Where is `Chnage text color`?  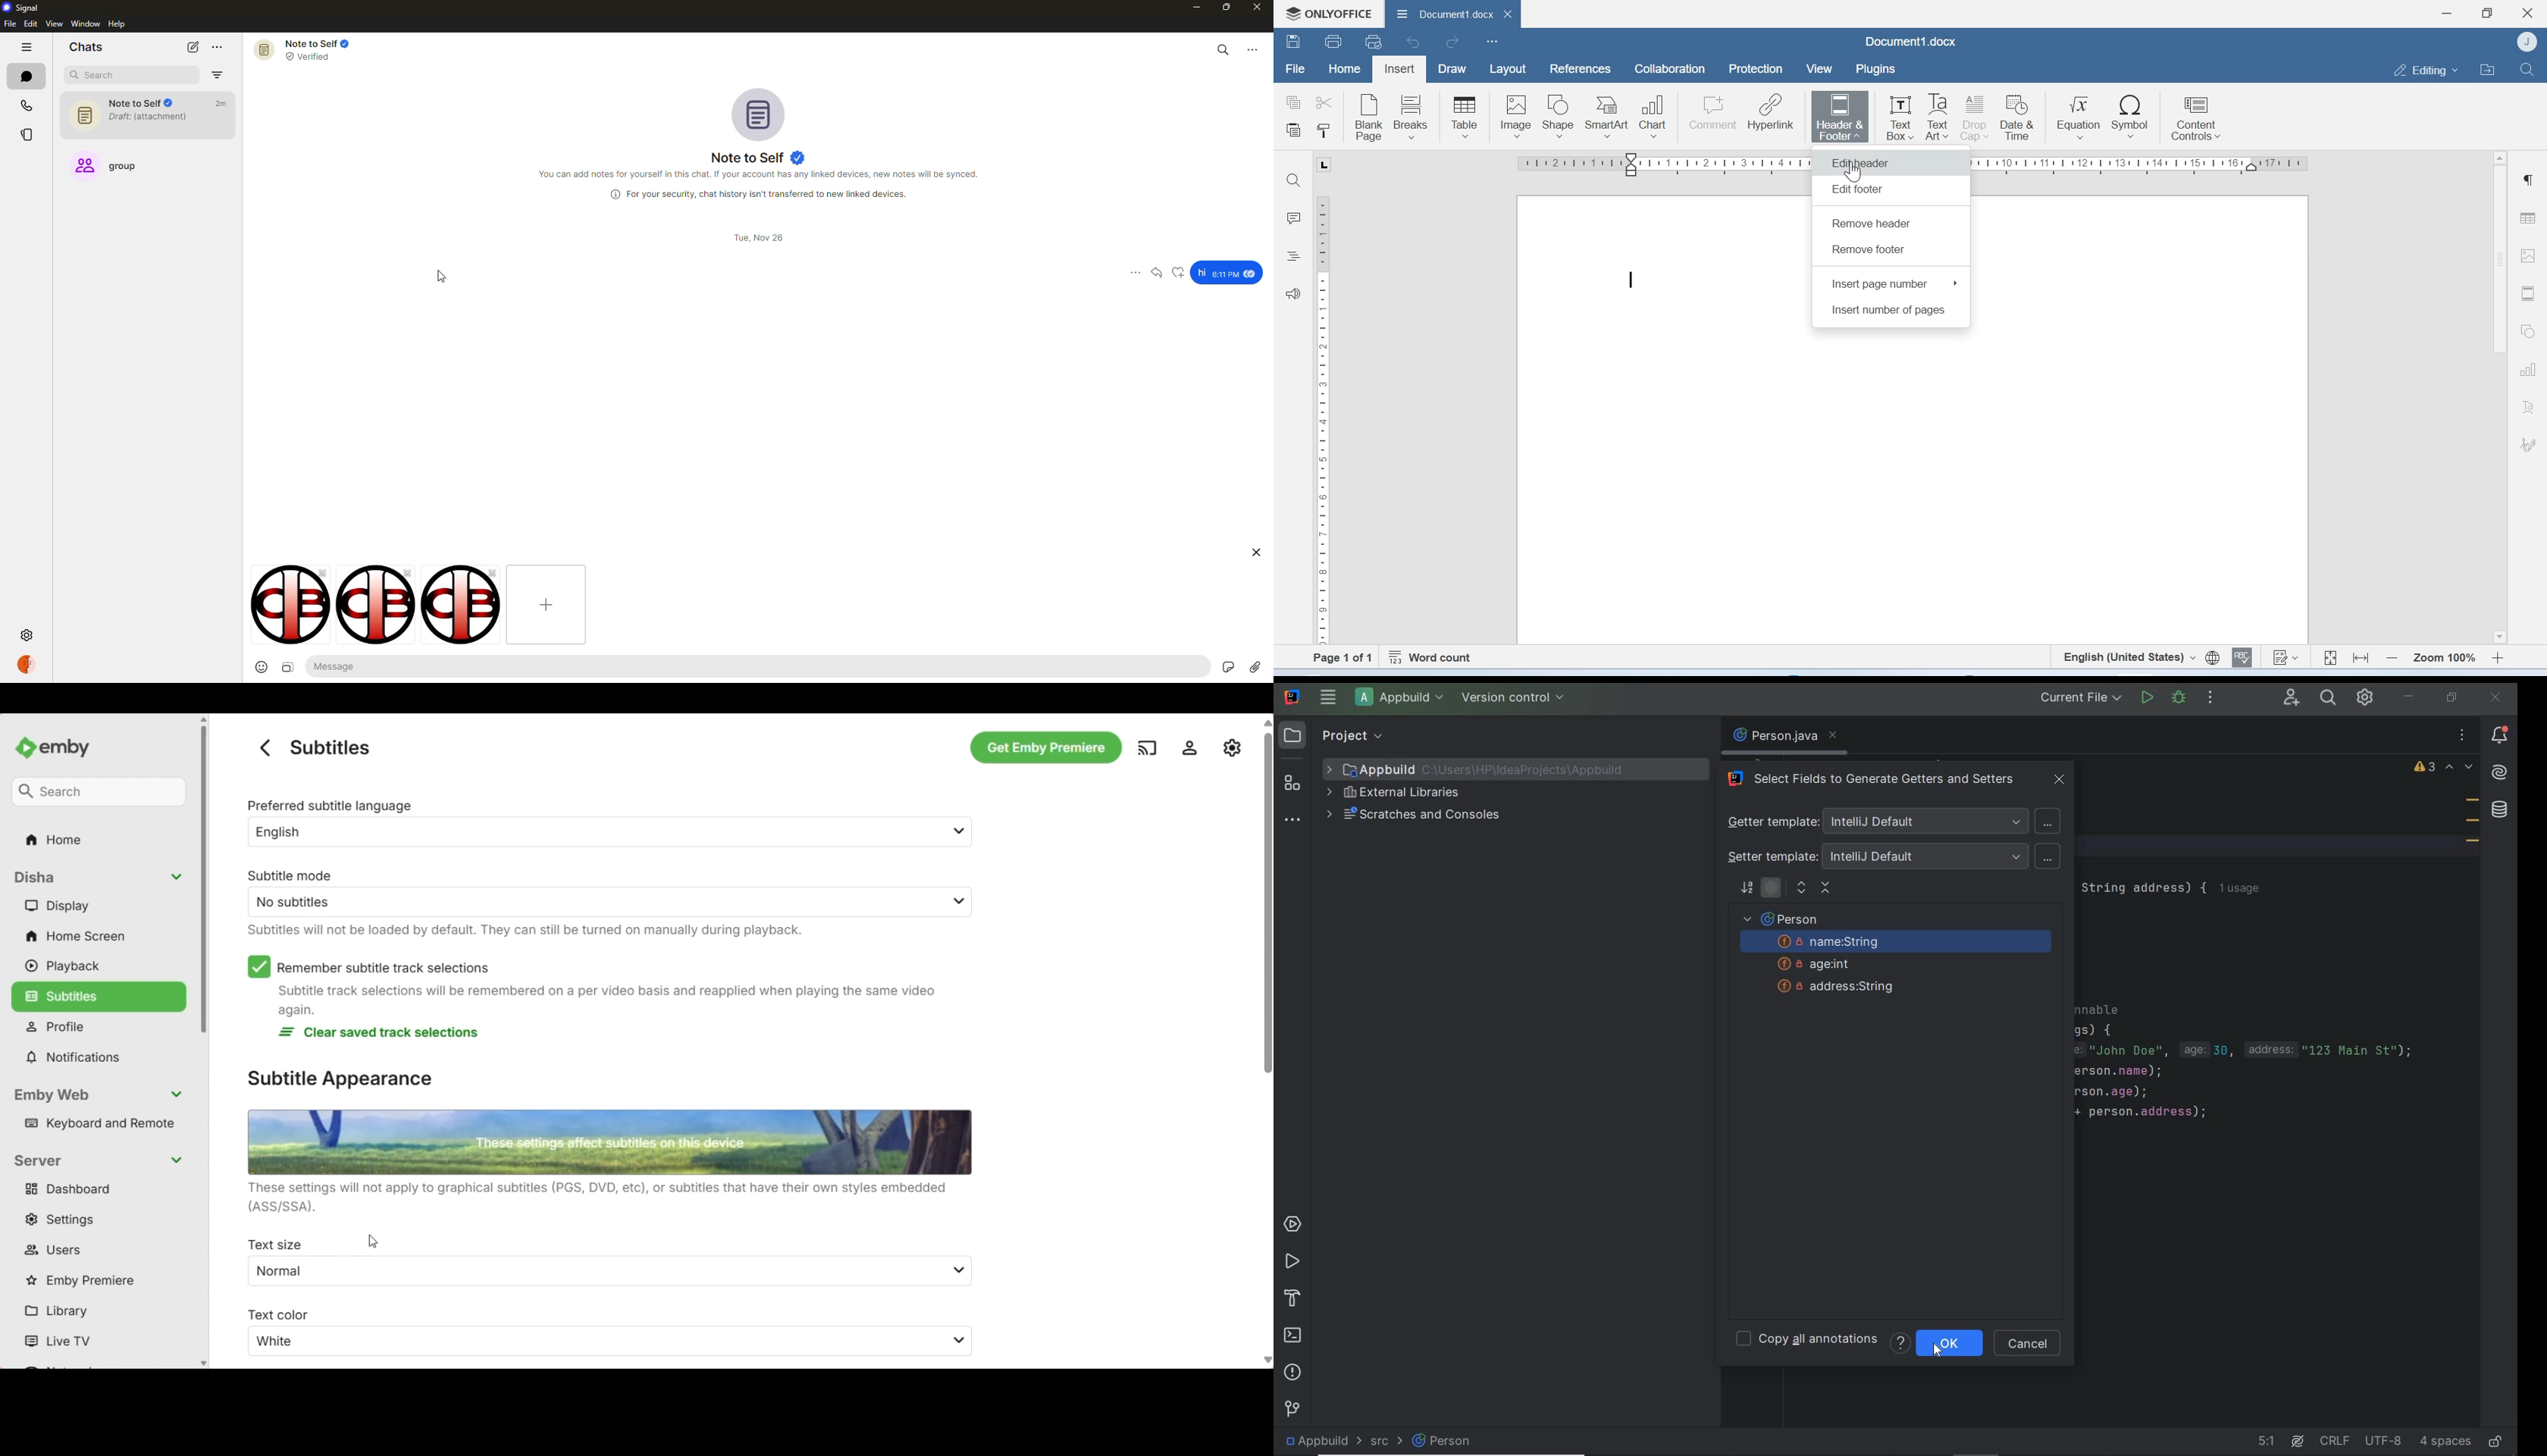 Chnage text color is located at coordinates (595, 1332).